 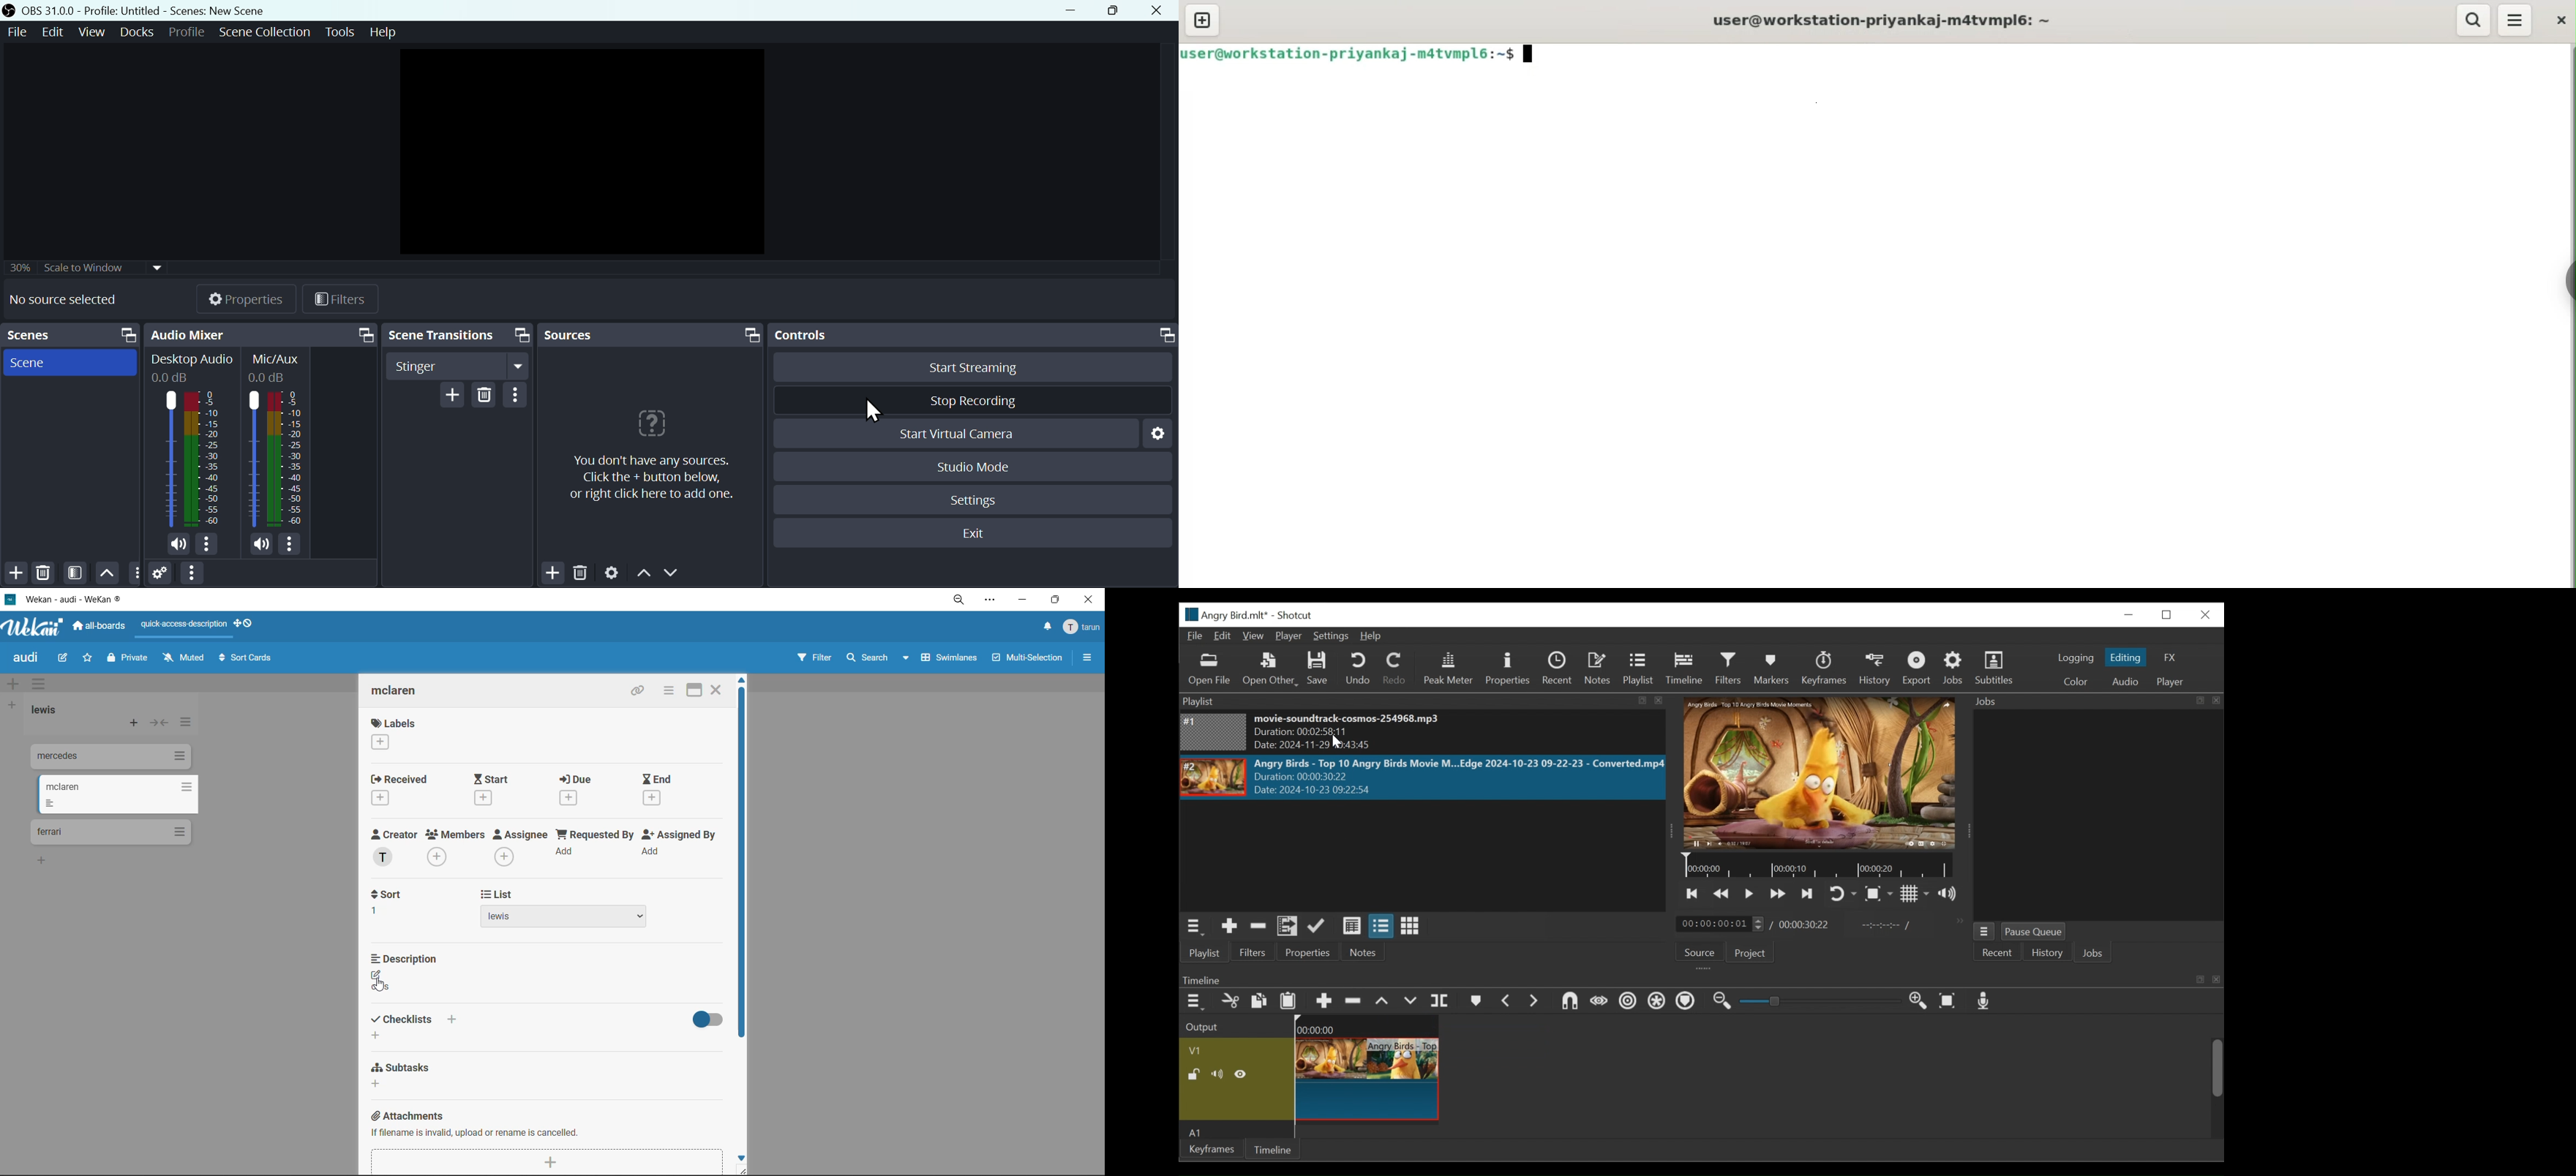 What do you see at coordinates (343, 300) in the screenshot?
I see `Filters` at bounding box center [343, 300].